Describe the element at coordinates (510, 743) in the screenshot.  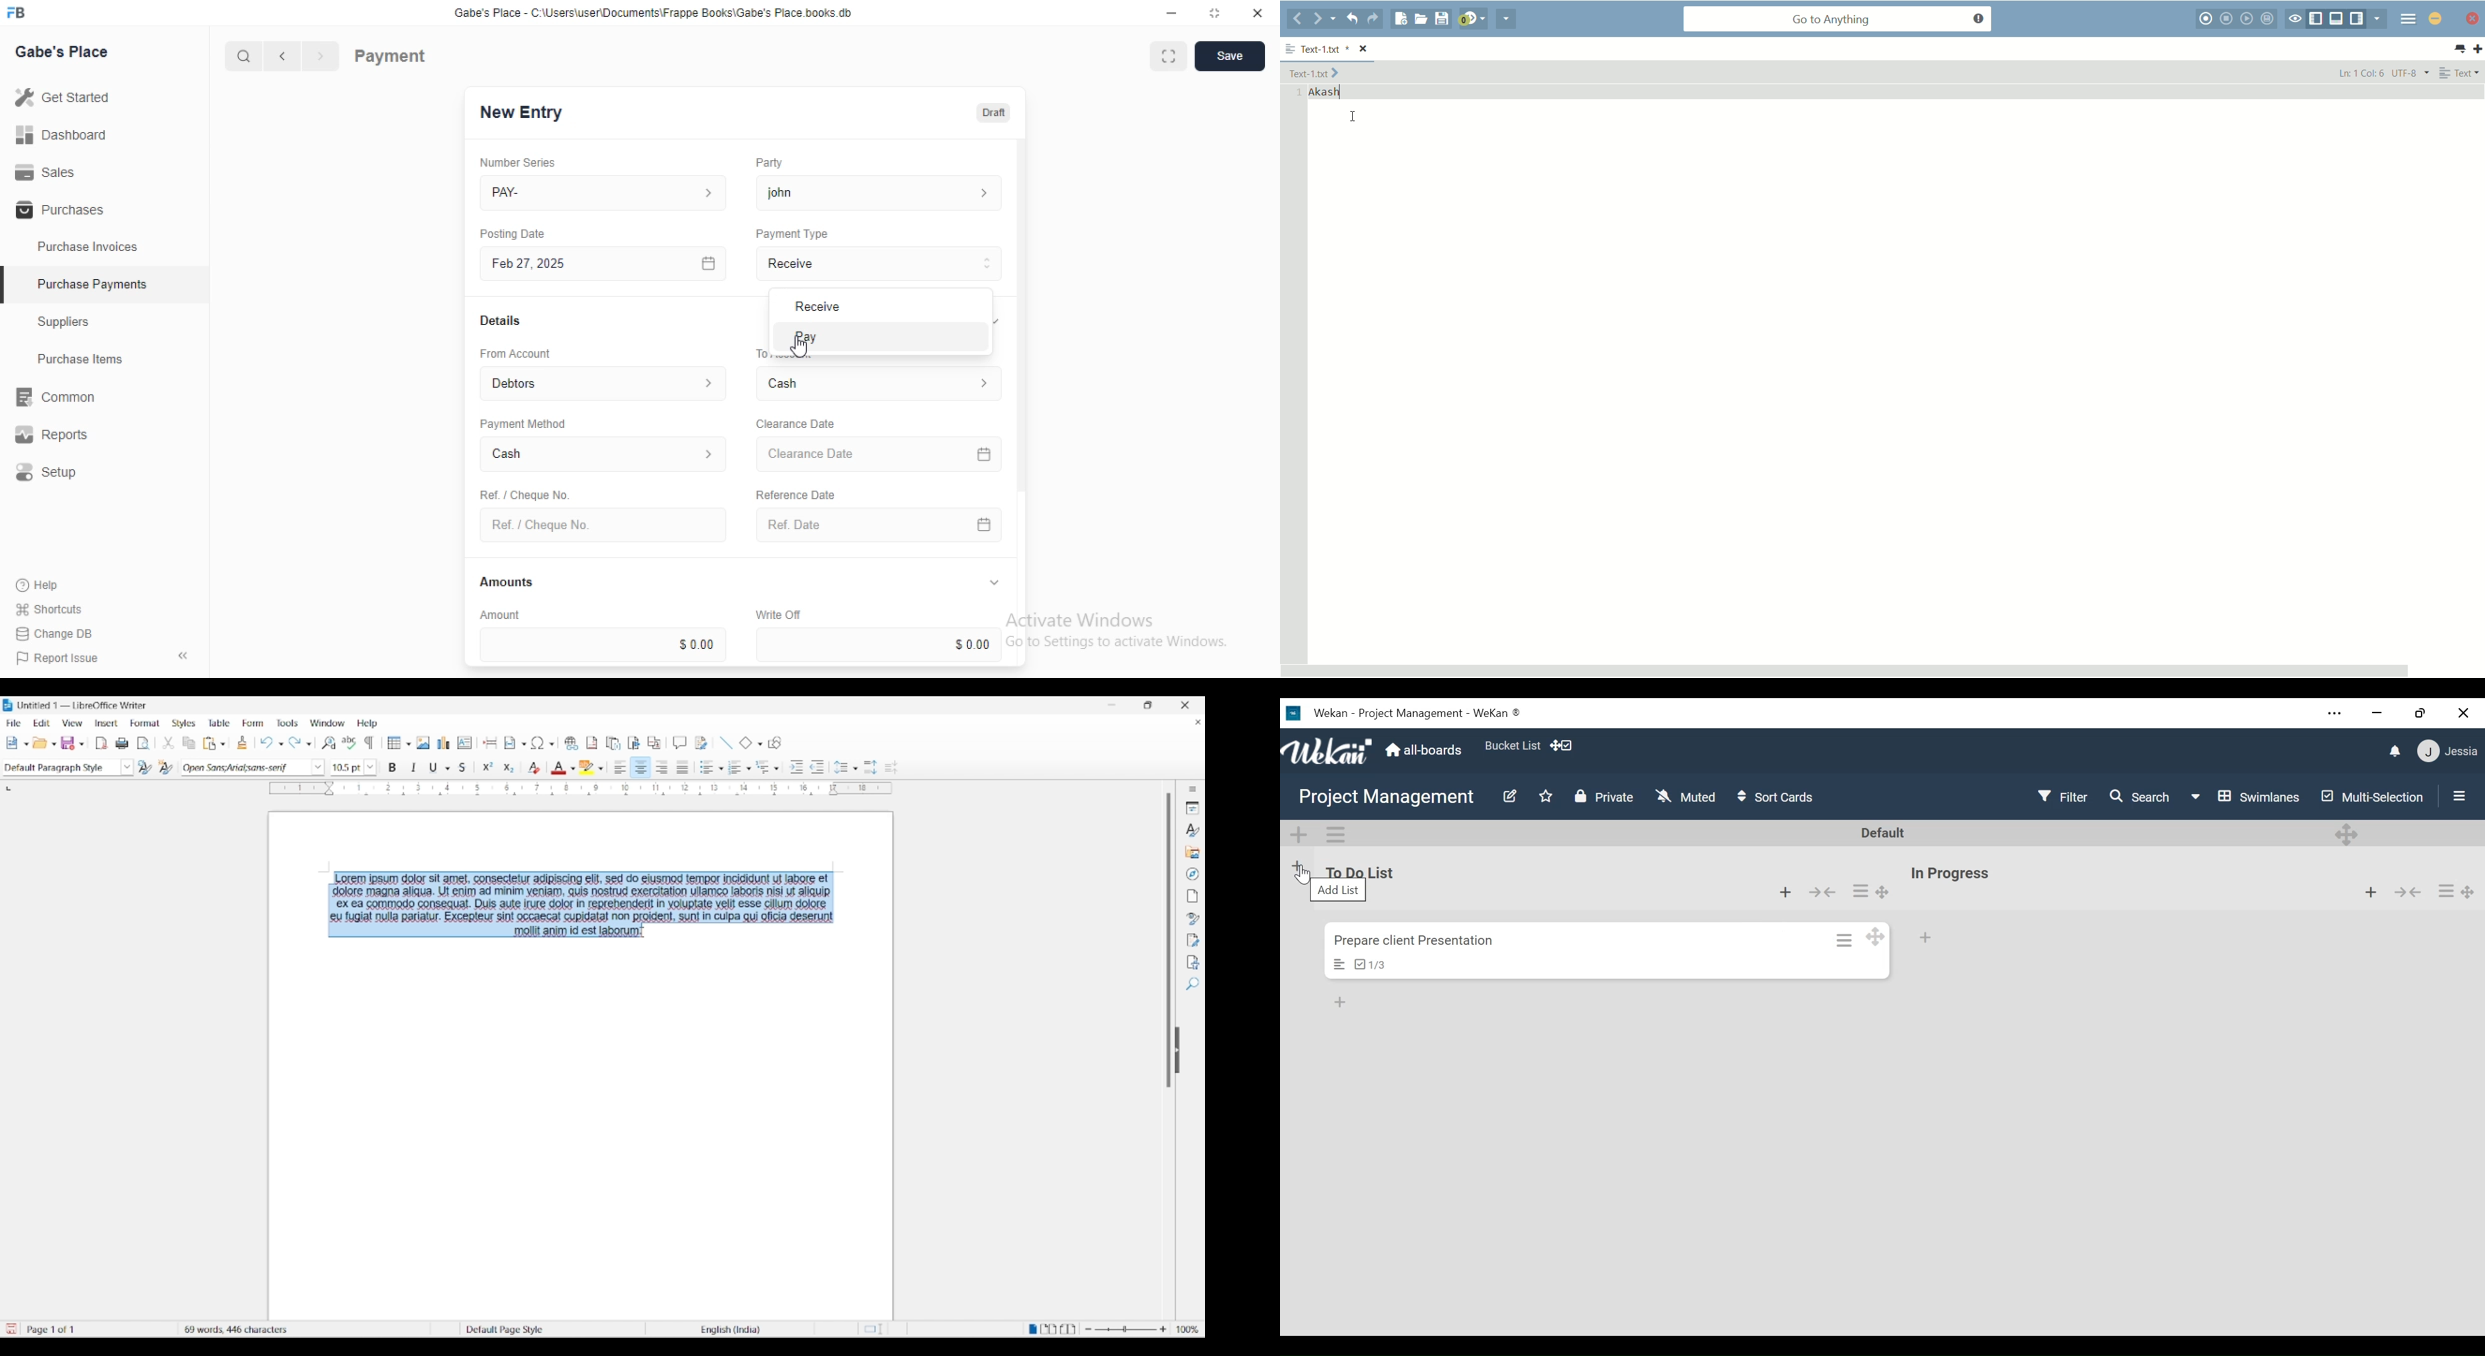
I see `Insert field` at that location.